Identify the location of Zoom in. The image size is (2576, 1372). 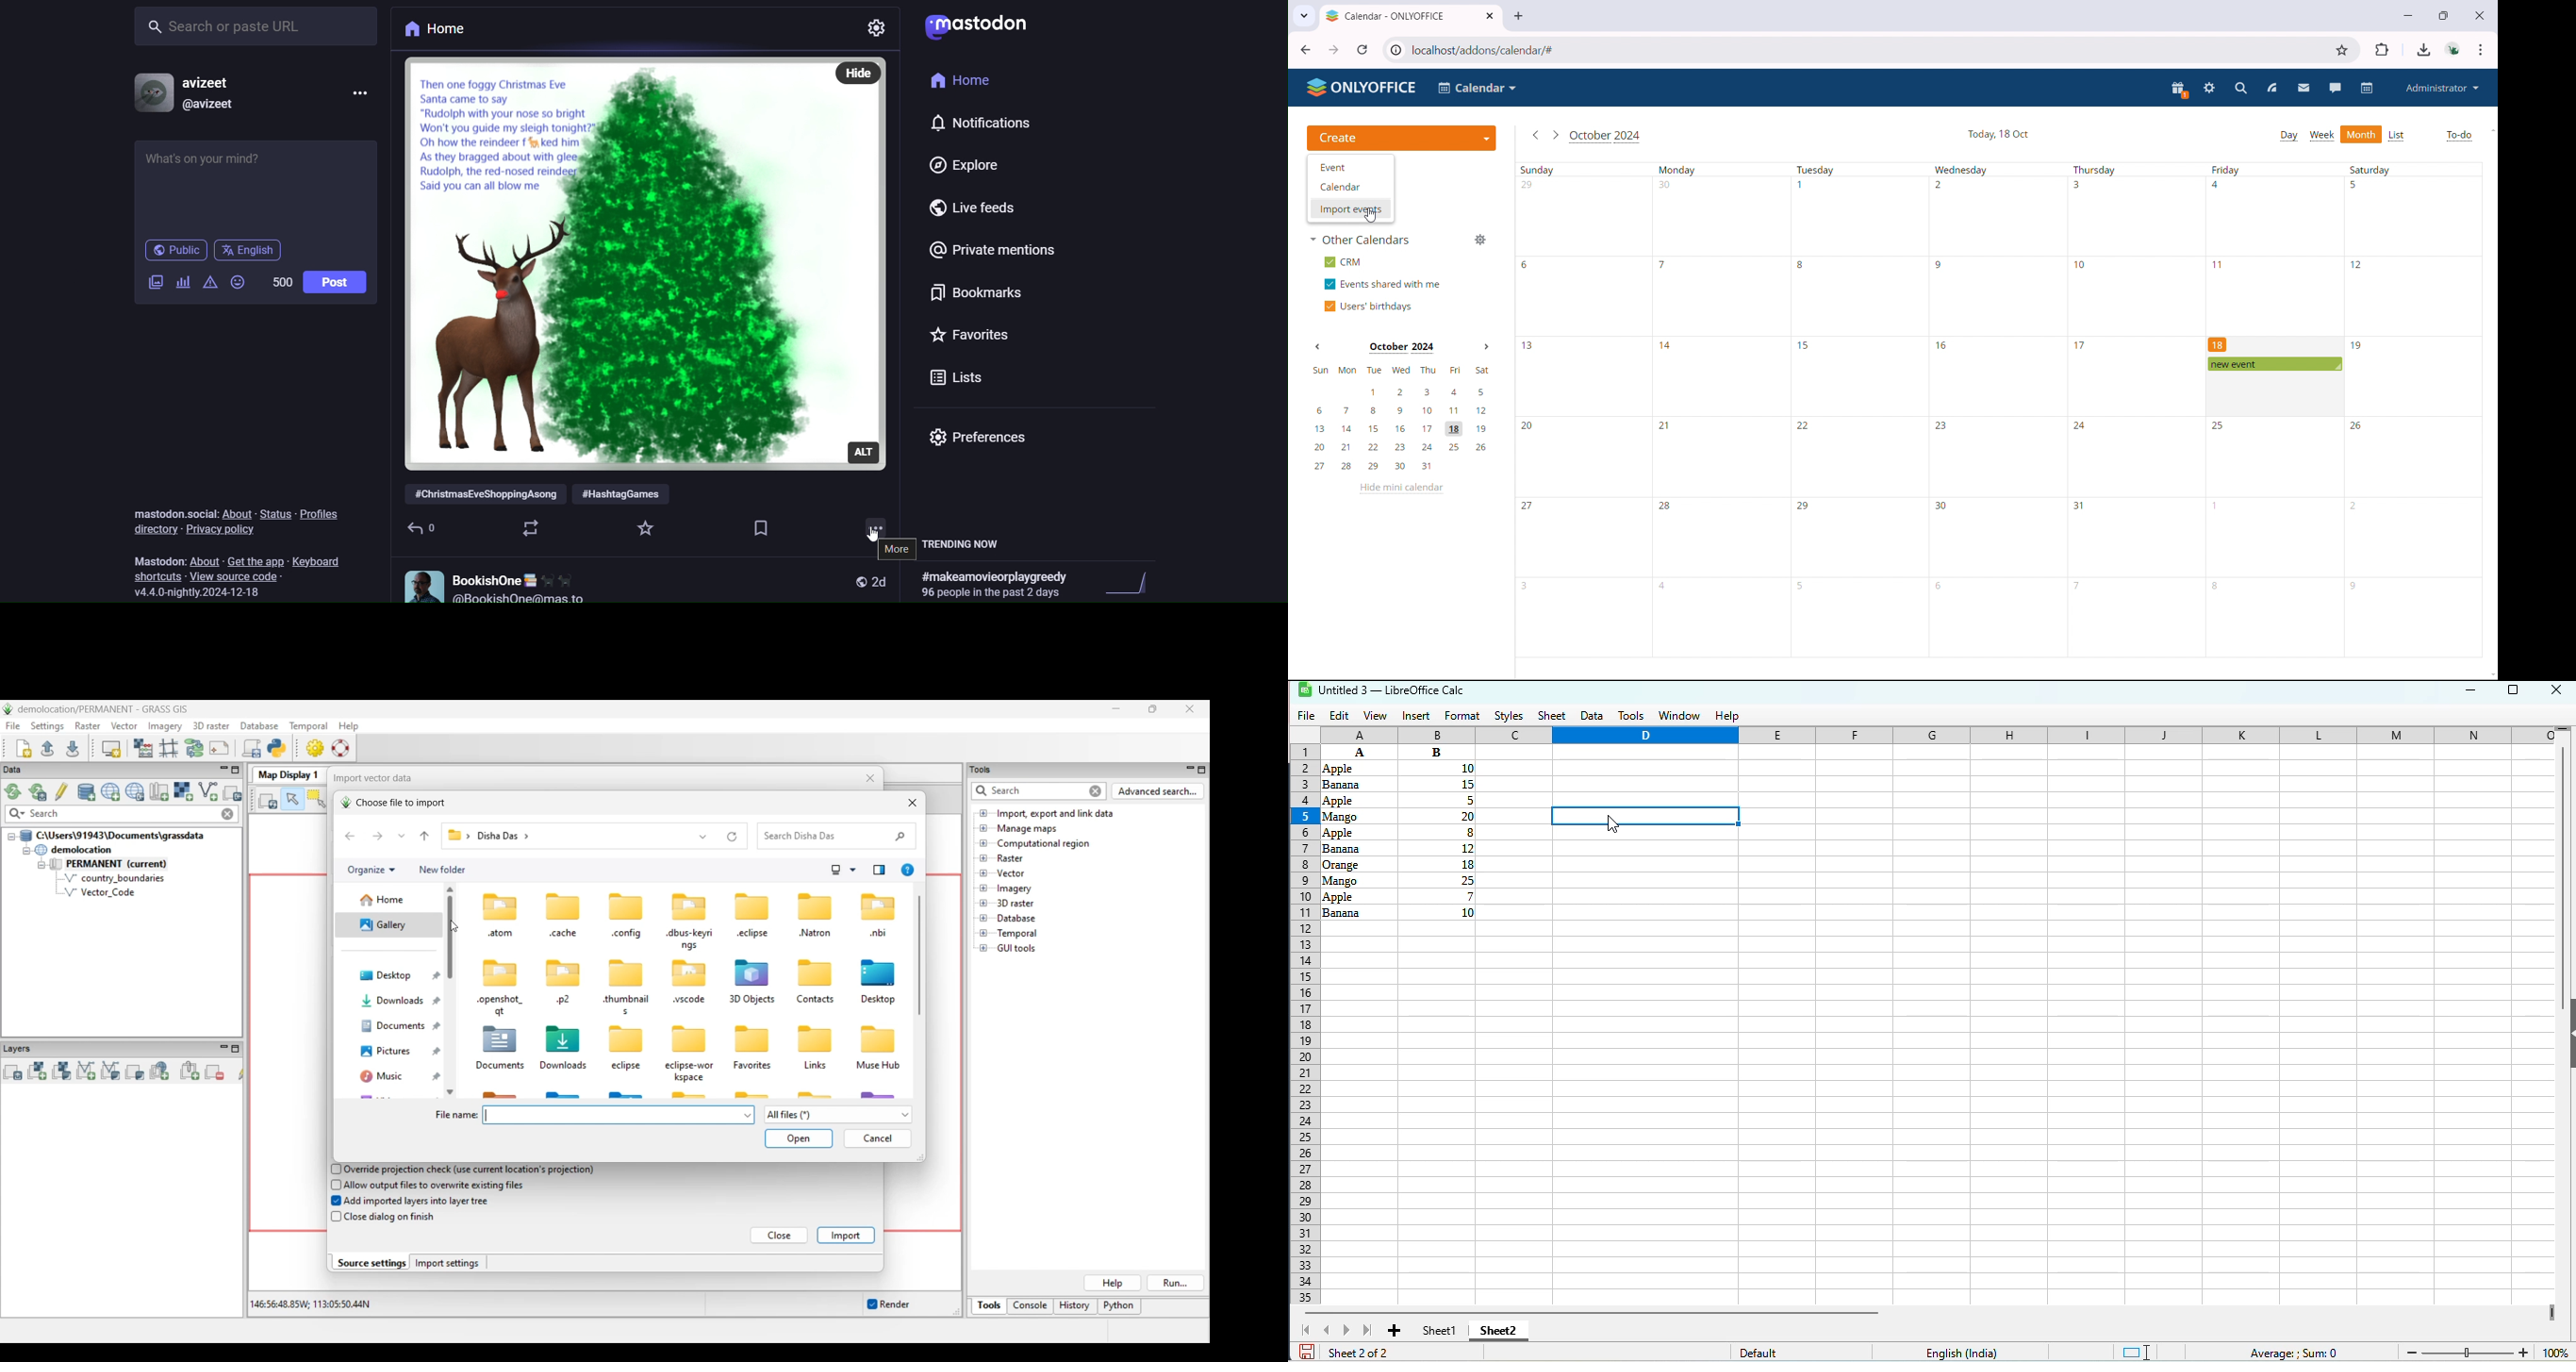
(2522, 1351).